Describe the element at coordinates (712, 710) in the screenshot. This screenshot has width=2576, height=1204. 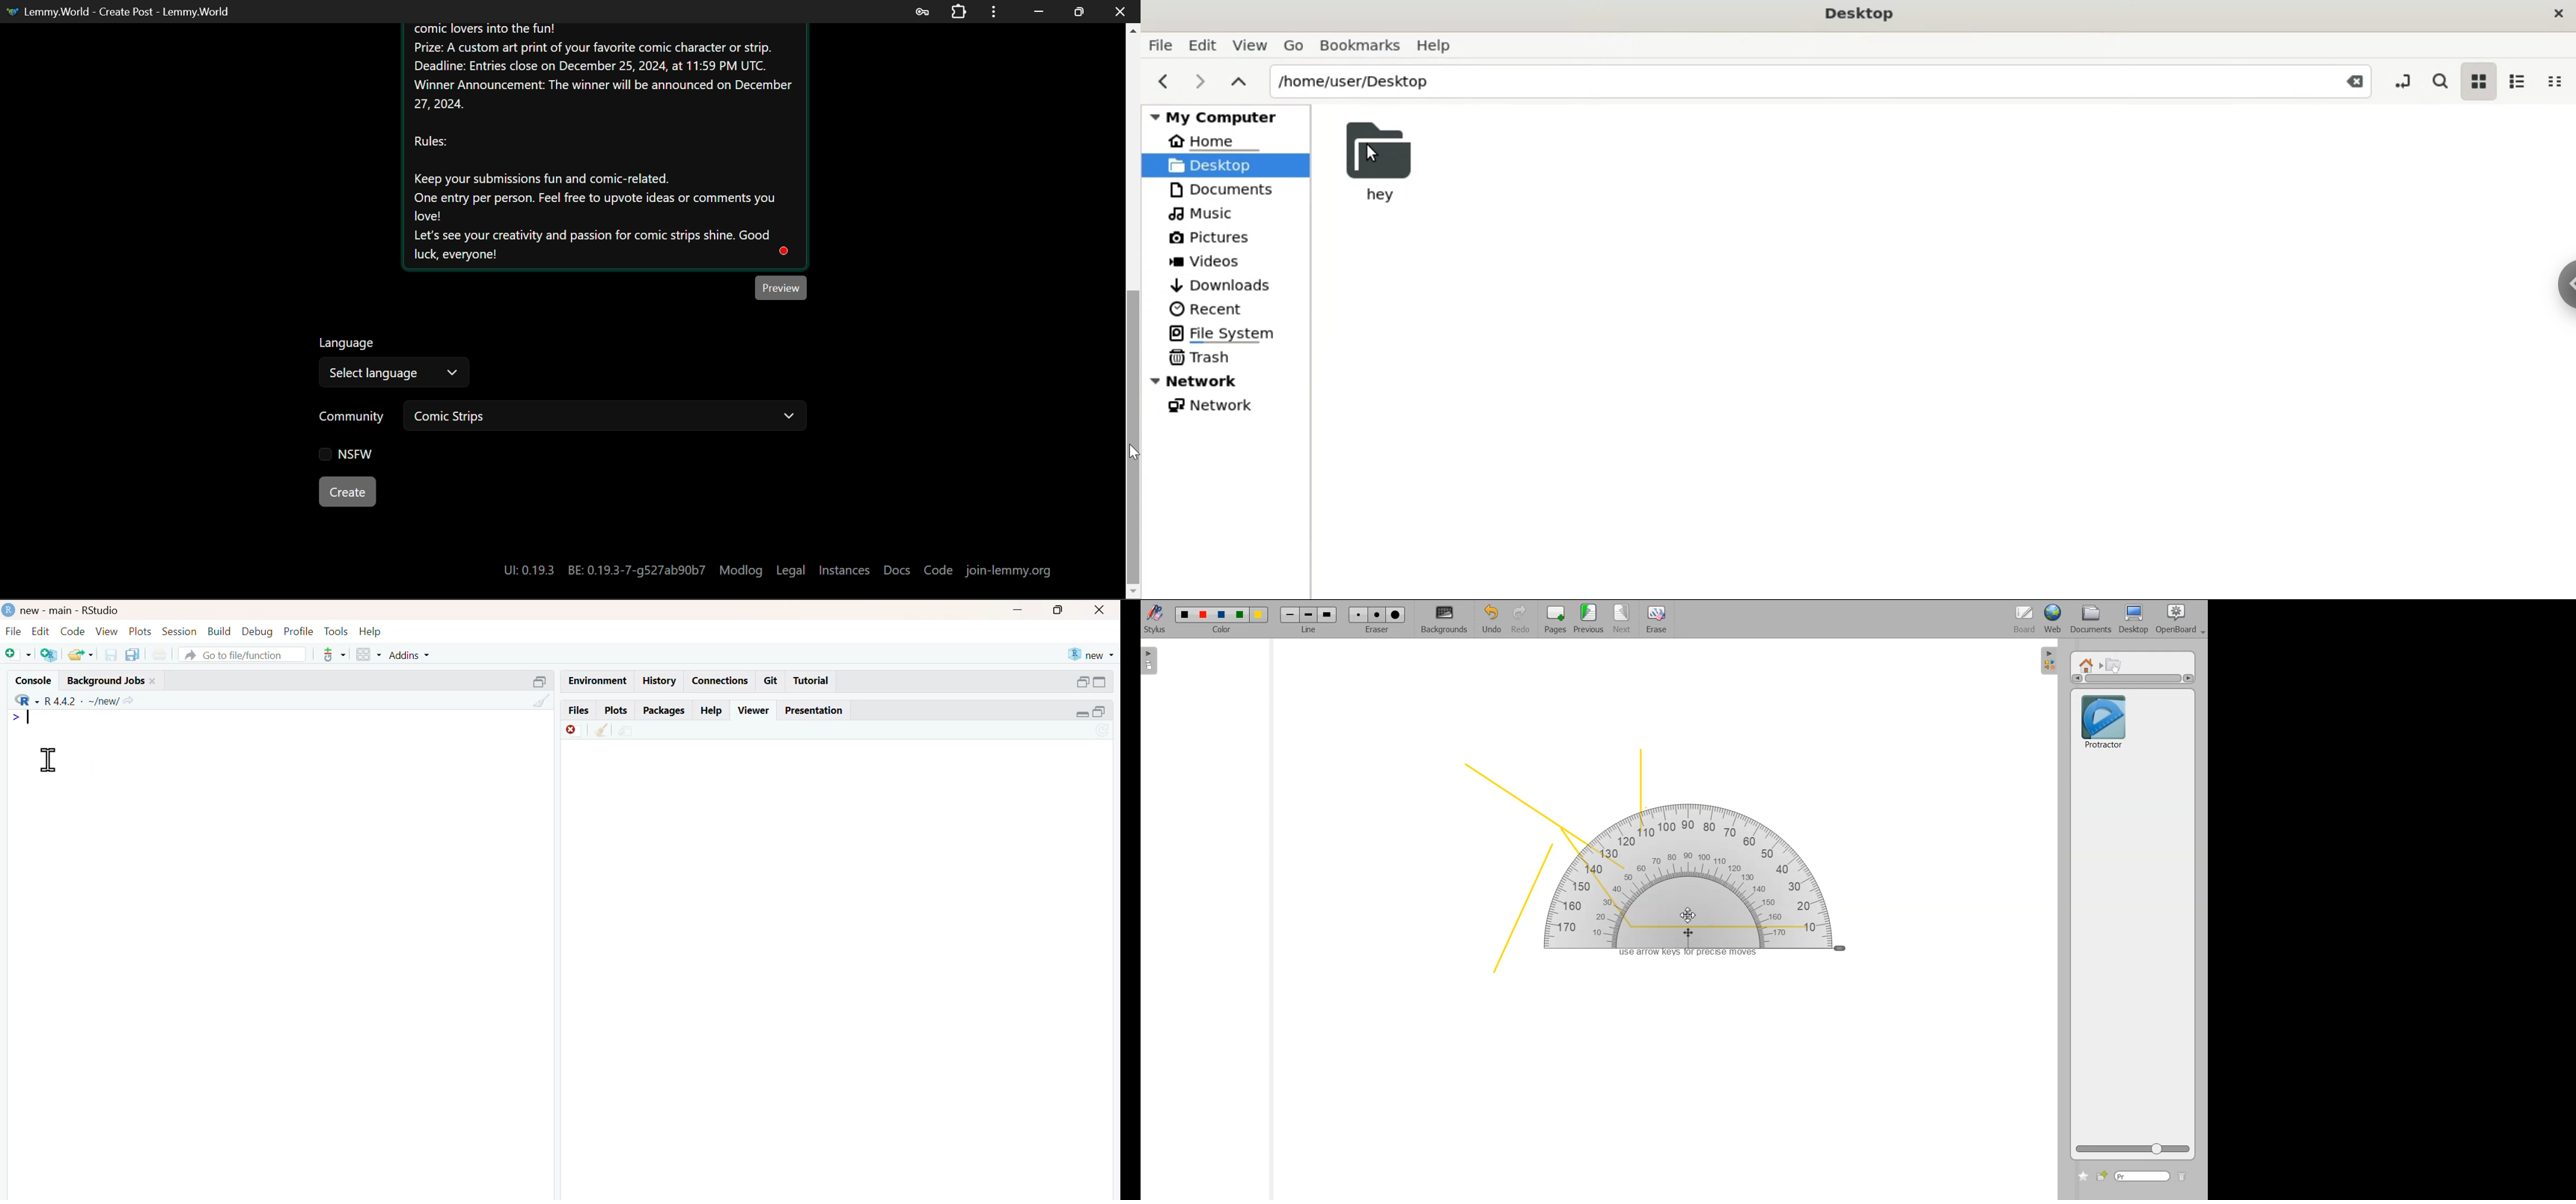
I see `help` at that location.